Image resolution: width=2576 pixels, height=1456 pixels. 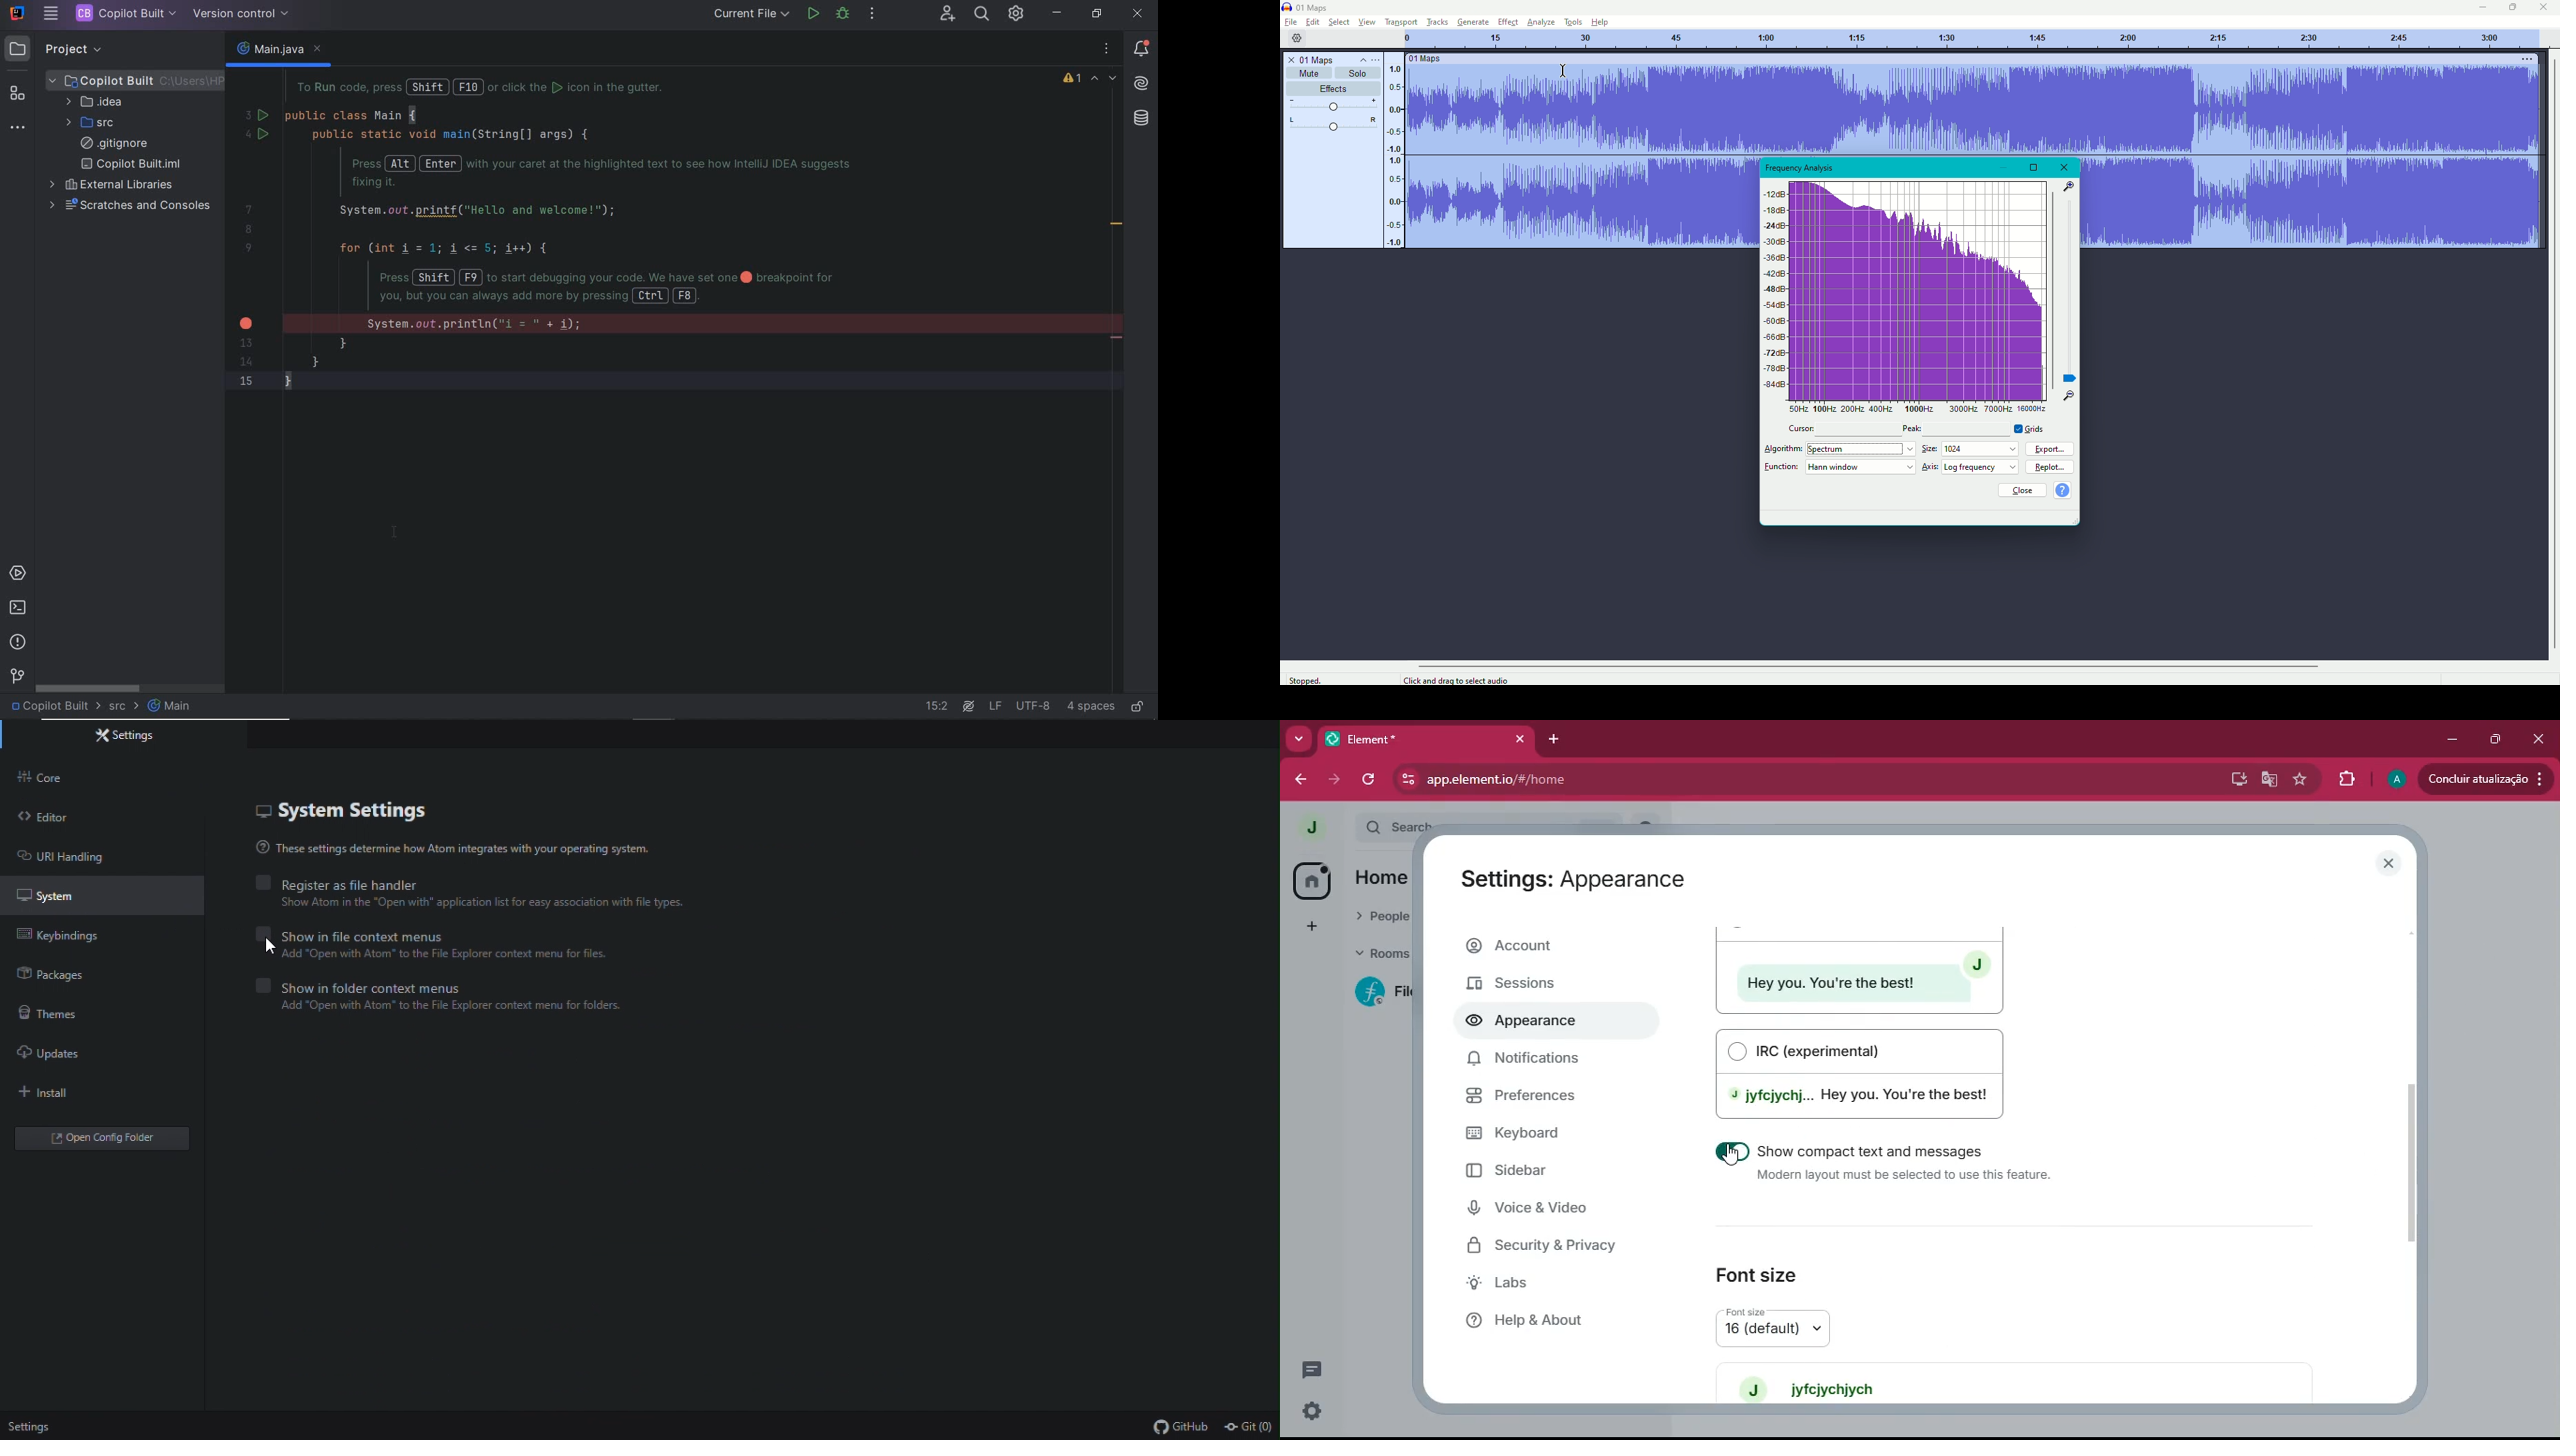 What do you see at coordinates (1306, 828) in the screenshot?
I see `profile picture` at bounding box center [1306, 828].